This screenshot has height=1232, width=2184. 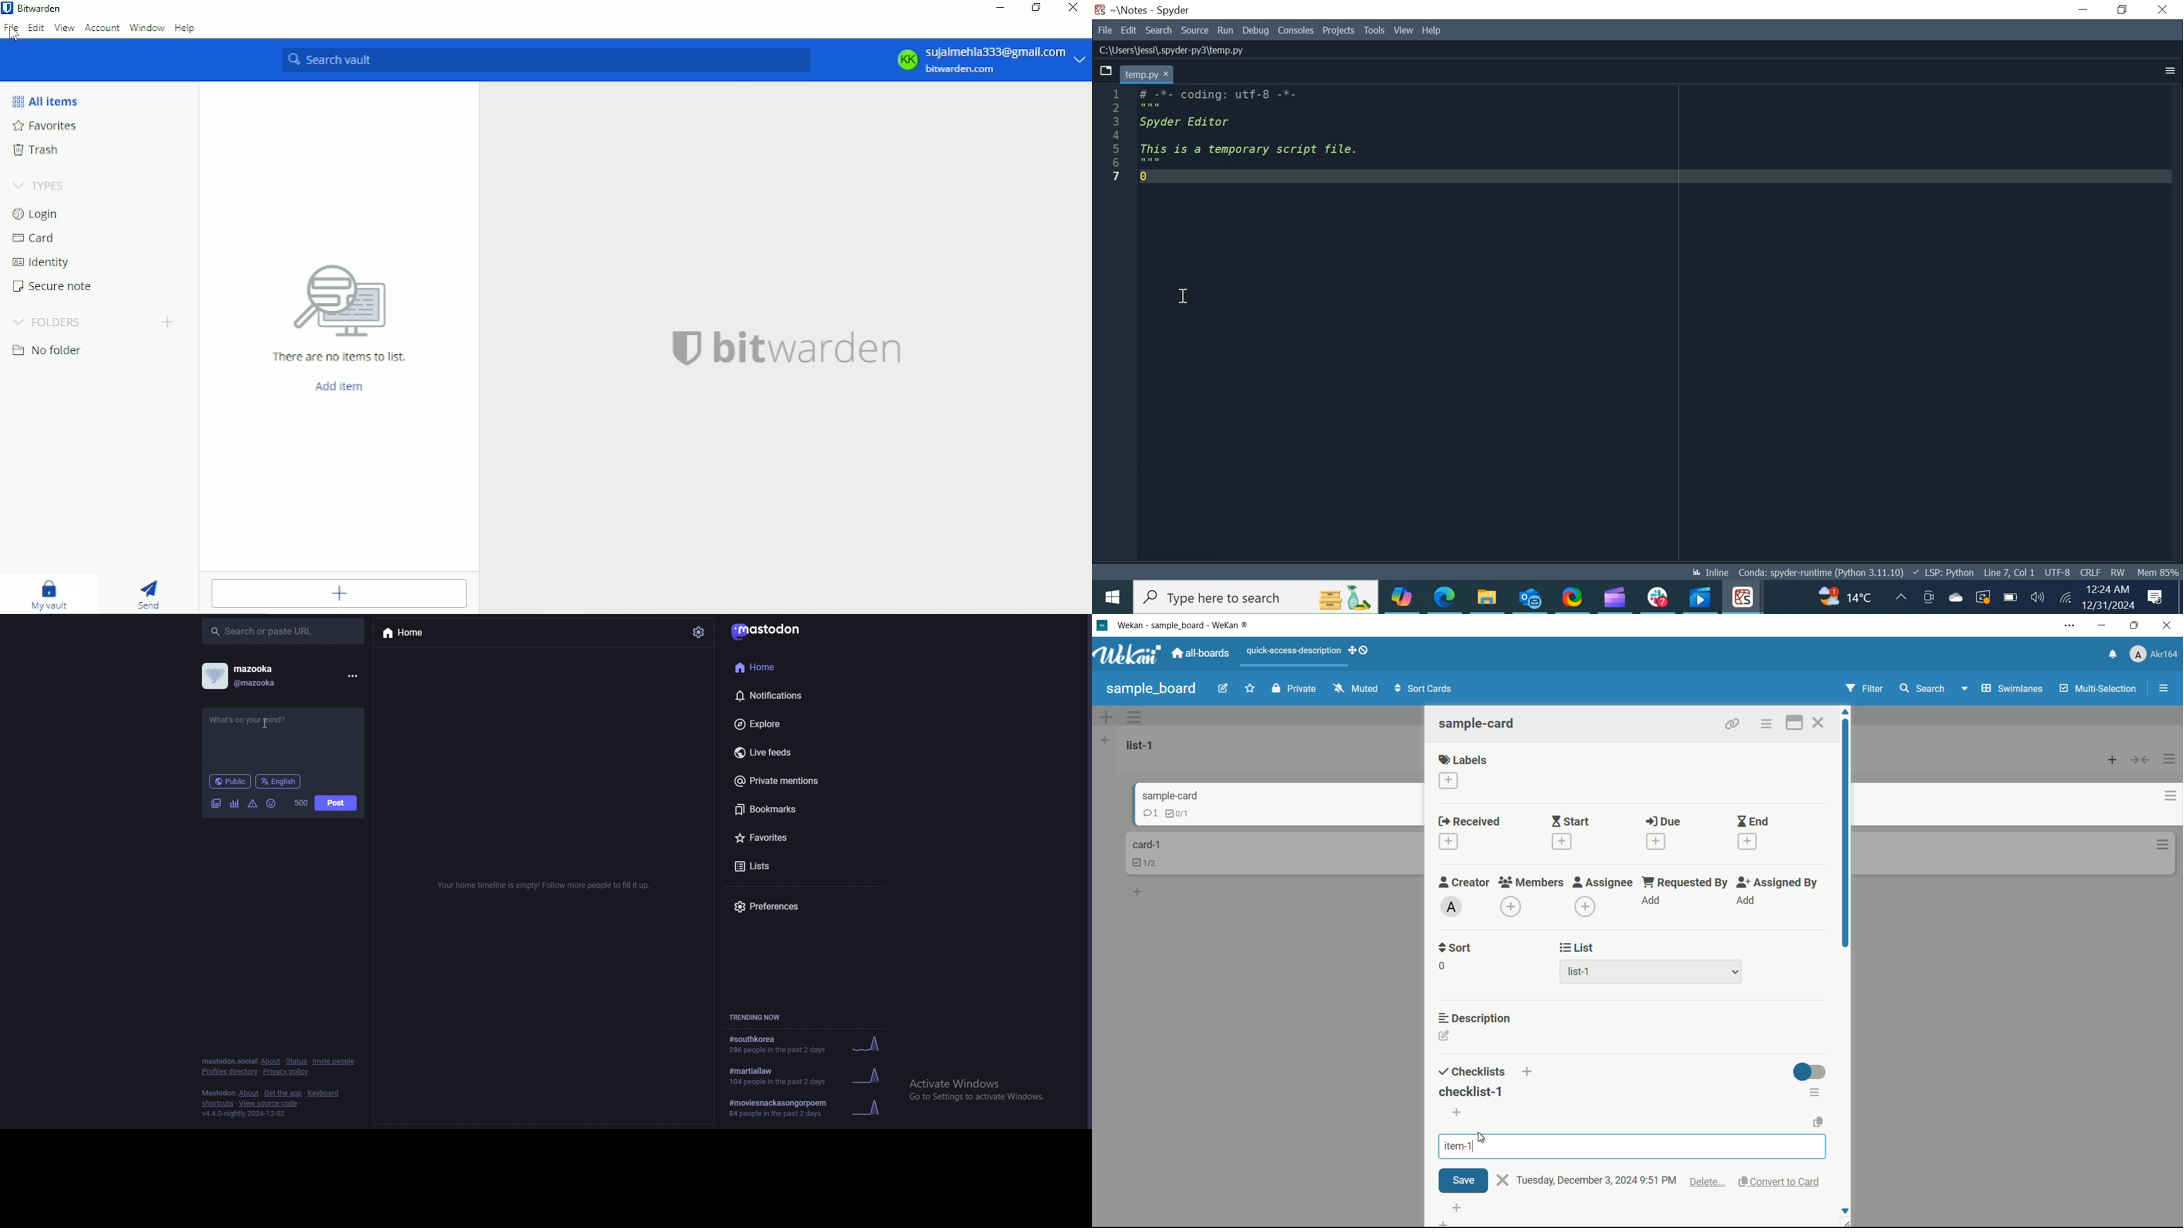 What do you see at coordinates (35, 29) in the screenshot?
I see `Edit` at bounding box center [35, 29].